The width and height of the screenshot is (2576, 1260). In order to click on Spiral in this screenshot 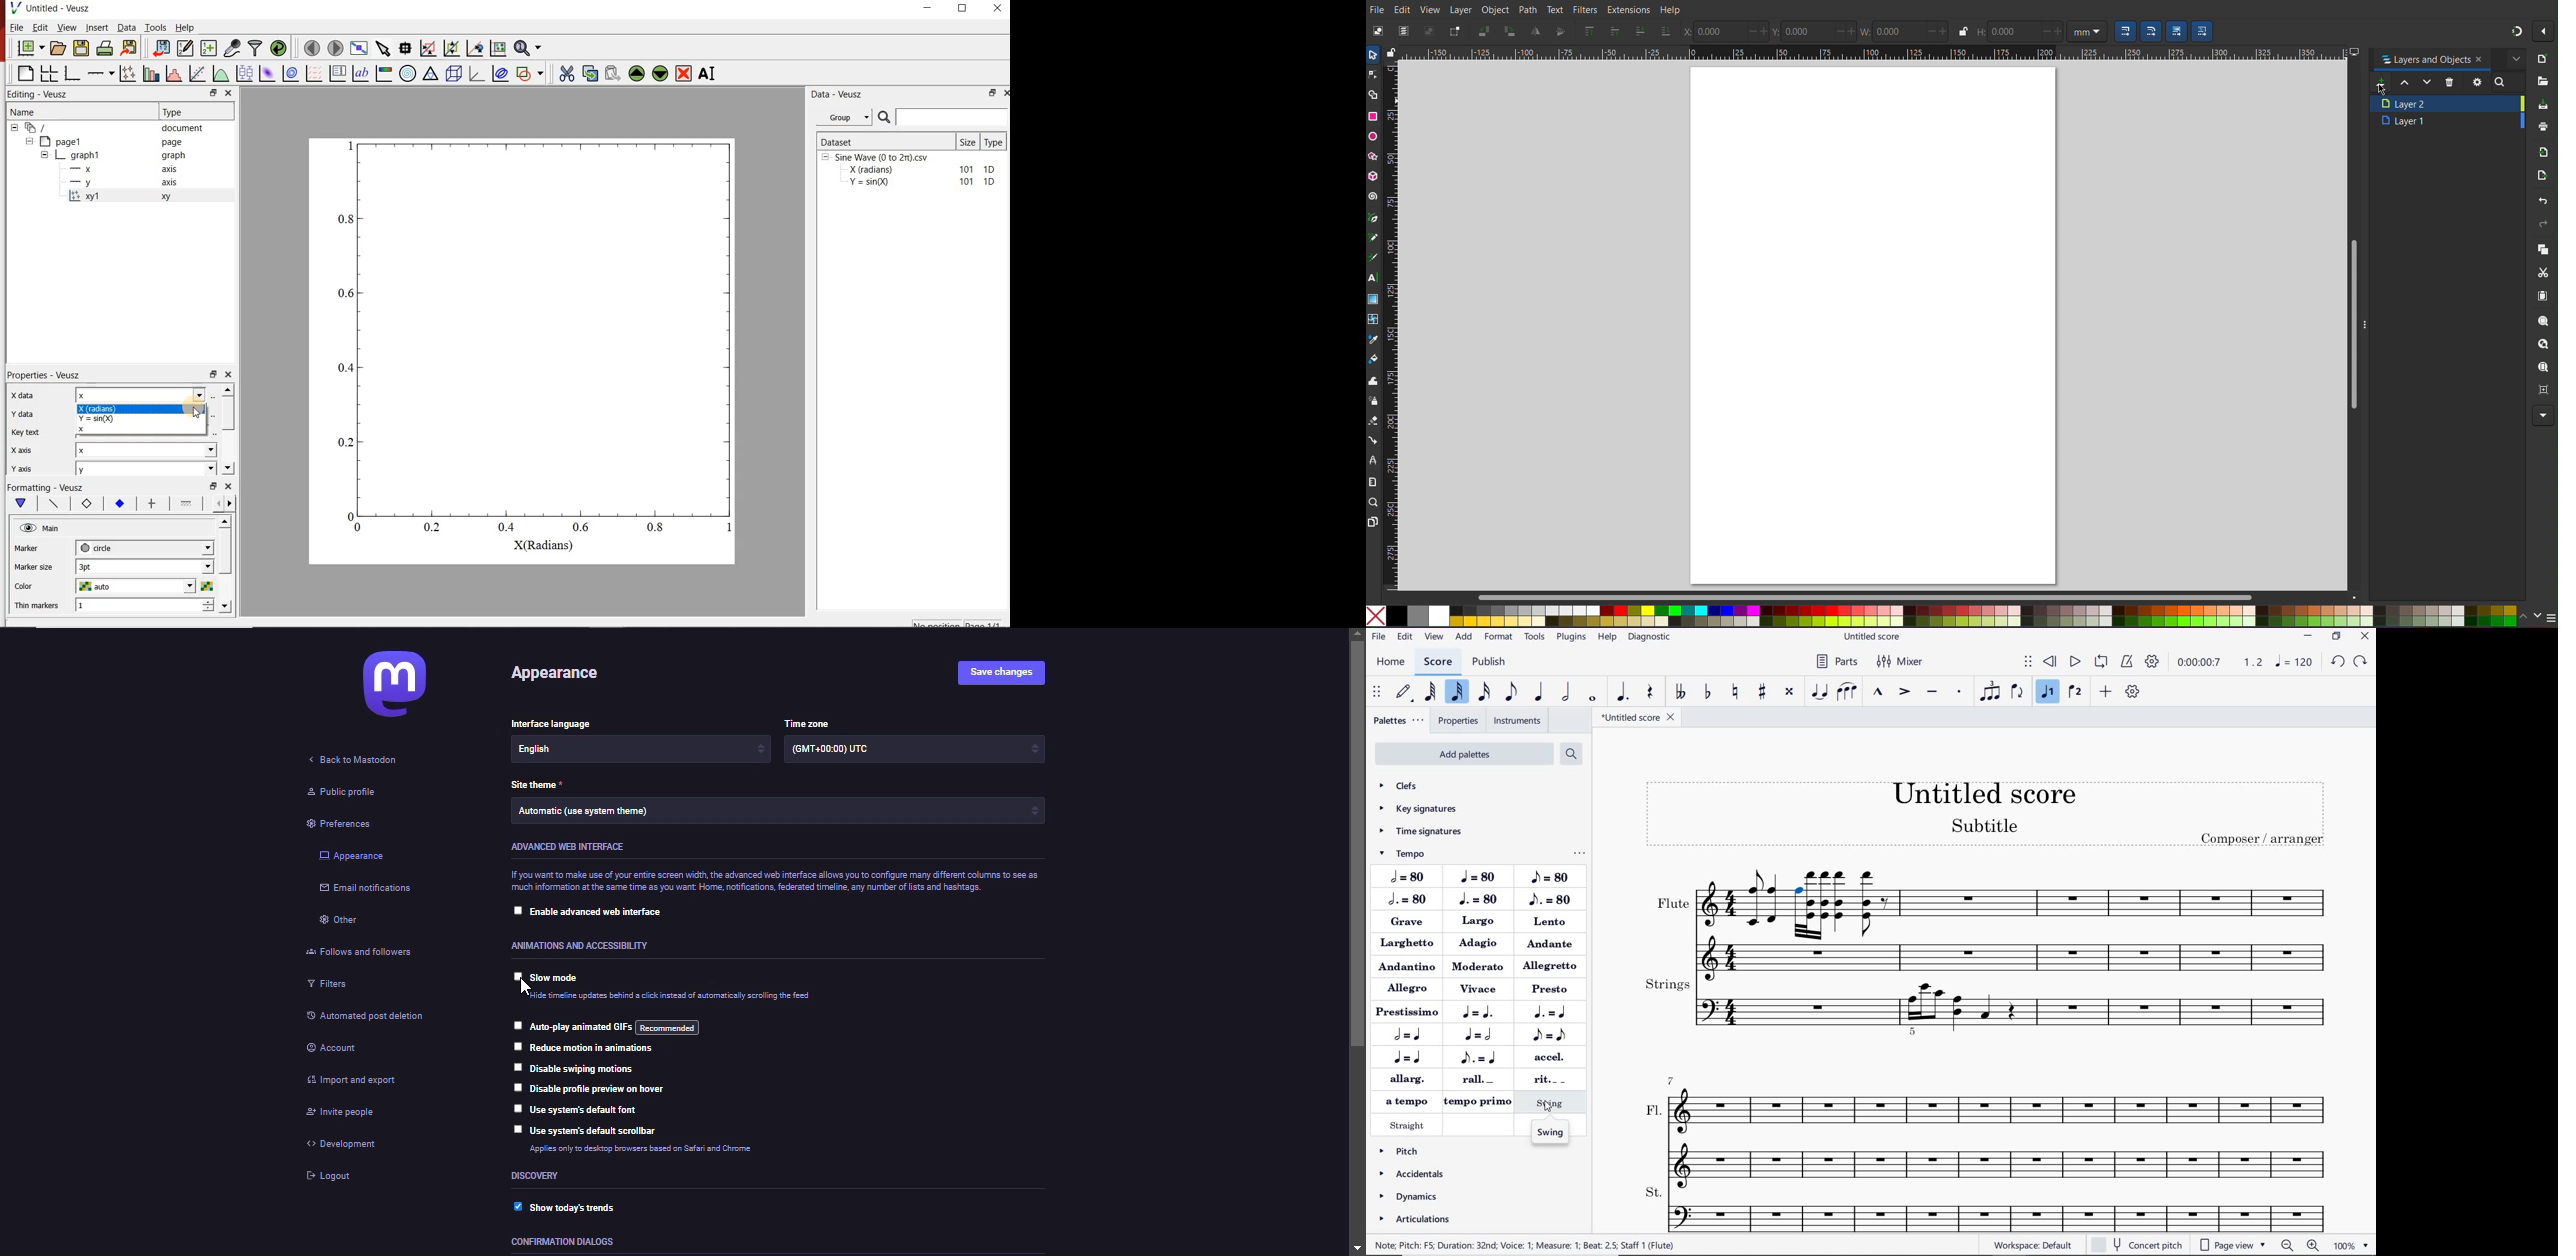, I will do `click(1374, 194)`.